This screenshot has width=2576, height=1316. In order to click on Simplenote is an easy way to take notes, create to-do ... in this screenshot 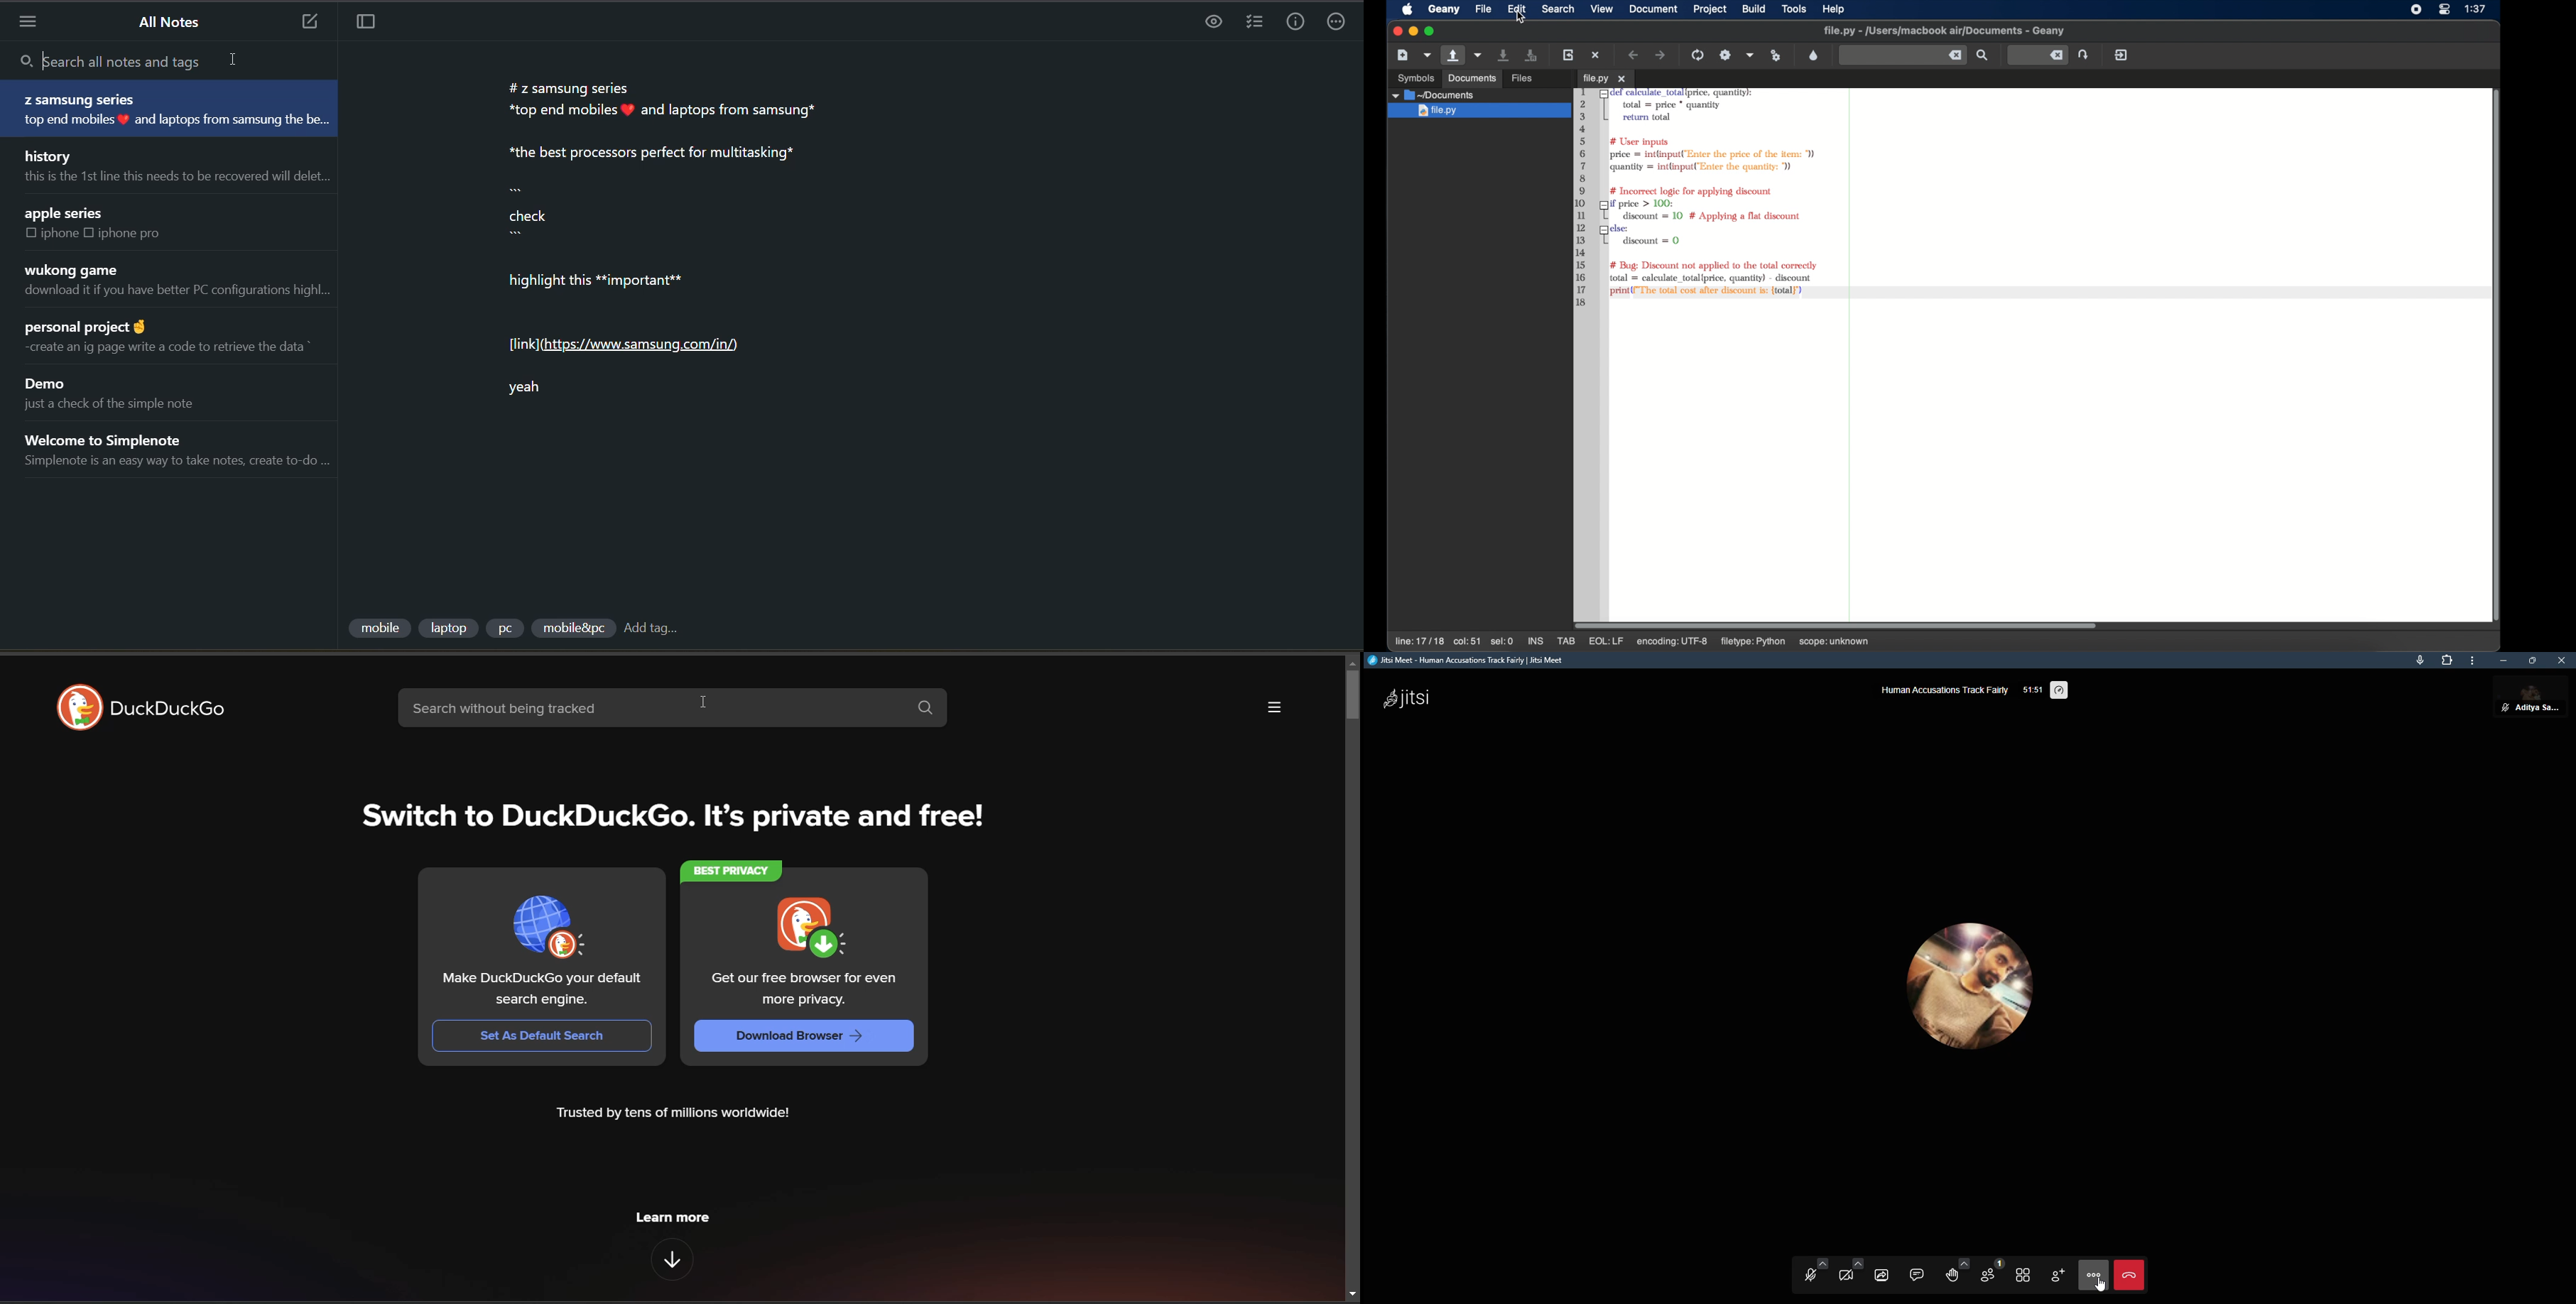, I will do `click(176, 460)`.